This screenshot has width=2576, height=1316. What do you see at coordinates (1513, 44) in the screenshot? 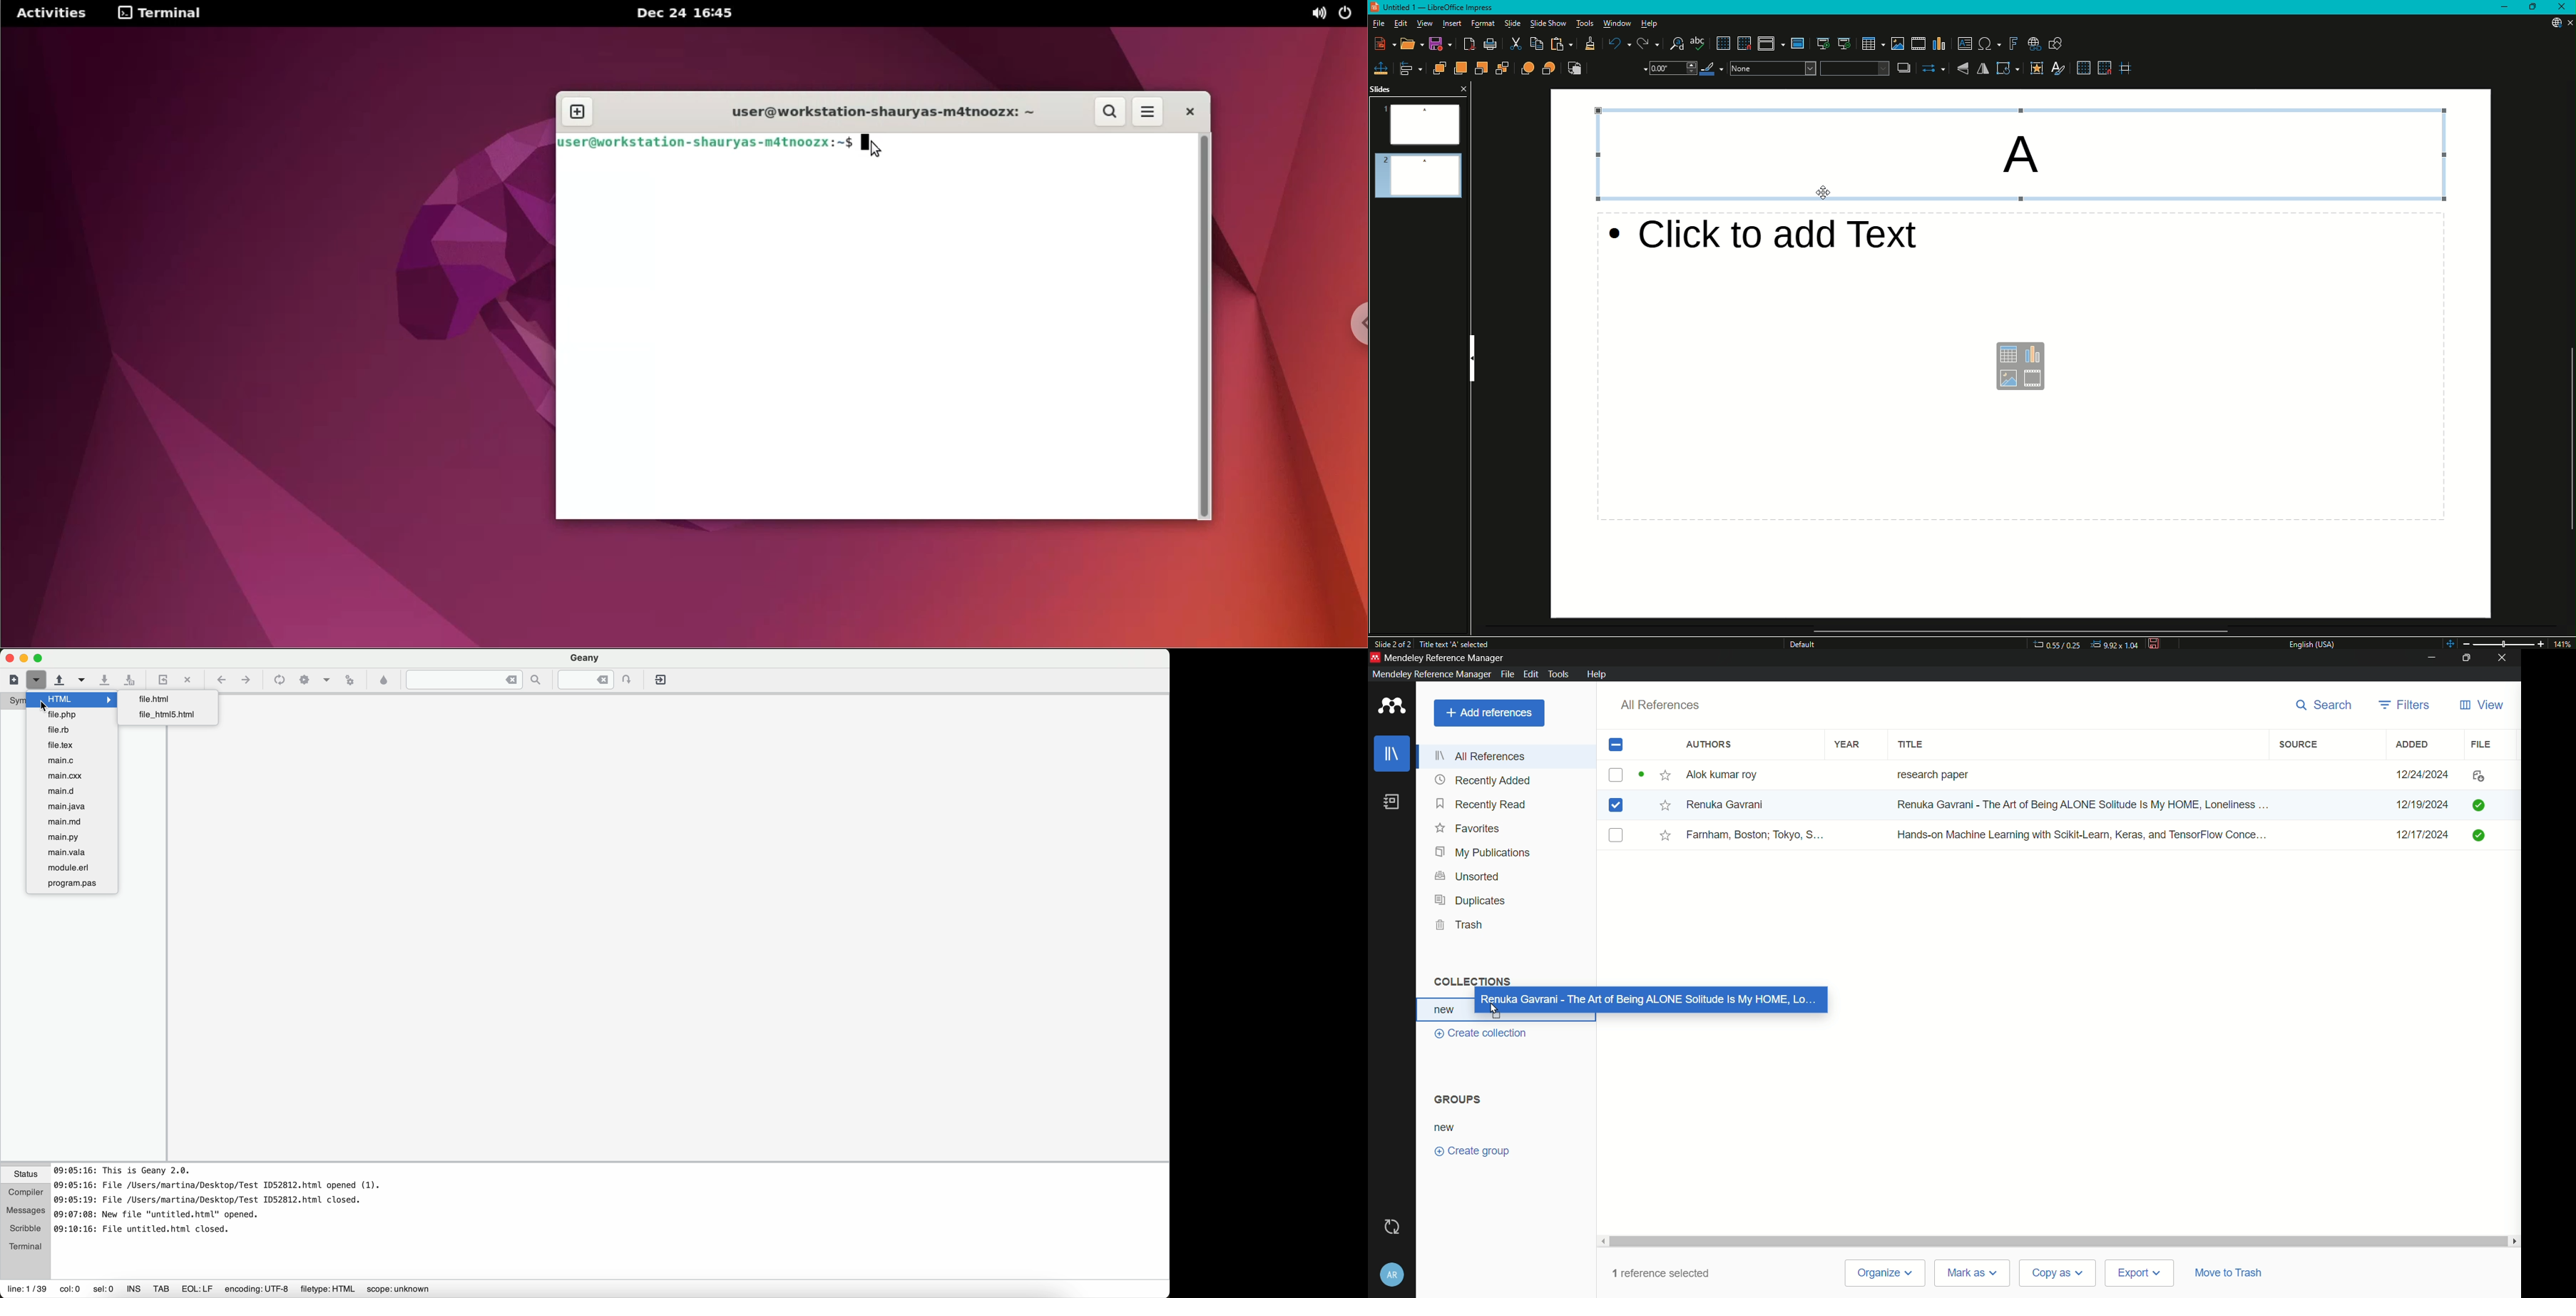
I see `Cut` at bounding box center [1513, 44].